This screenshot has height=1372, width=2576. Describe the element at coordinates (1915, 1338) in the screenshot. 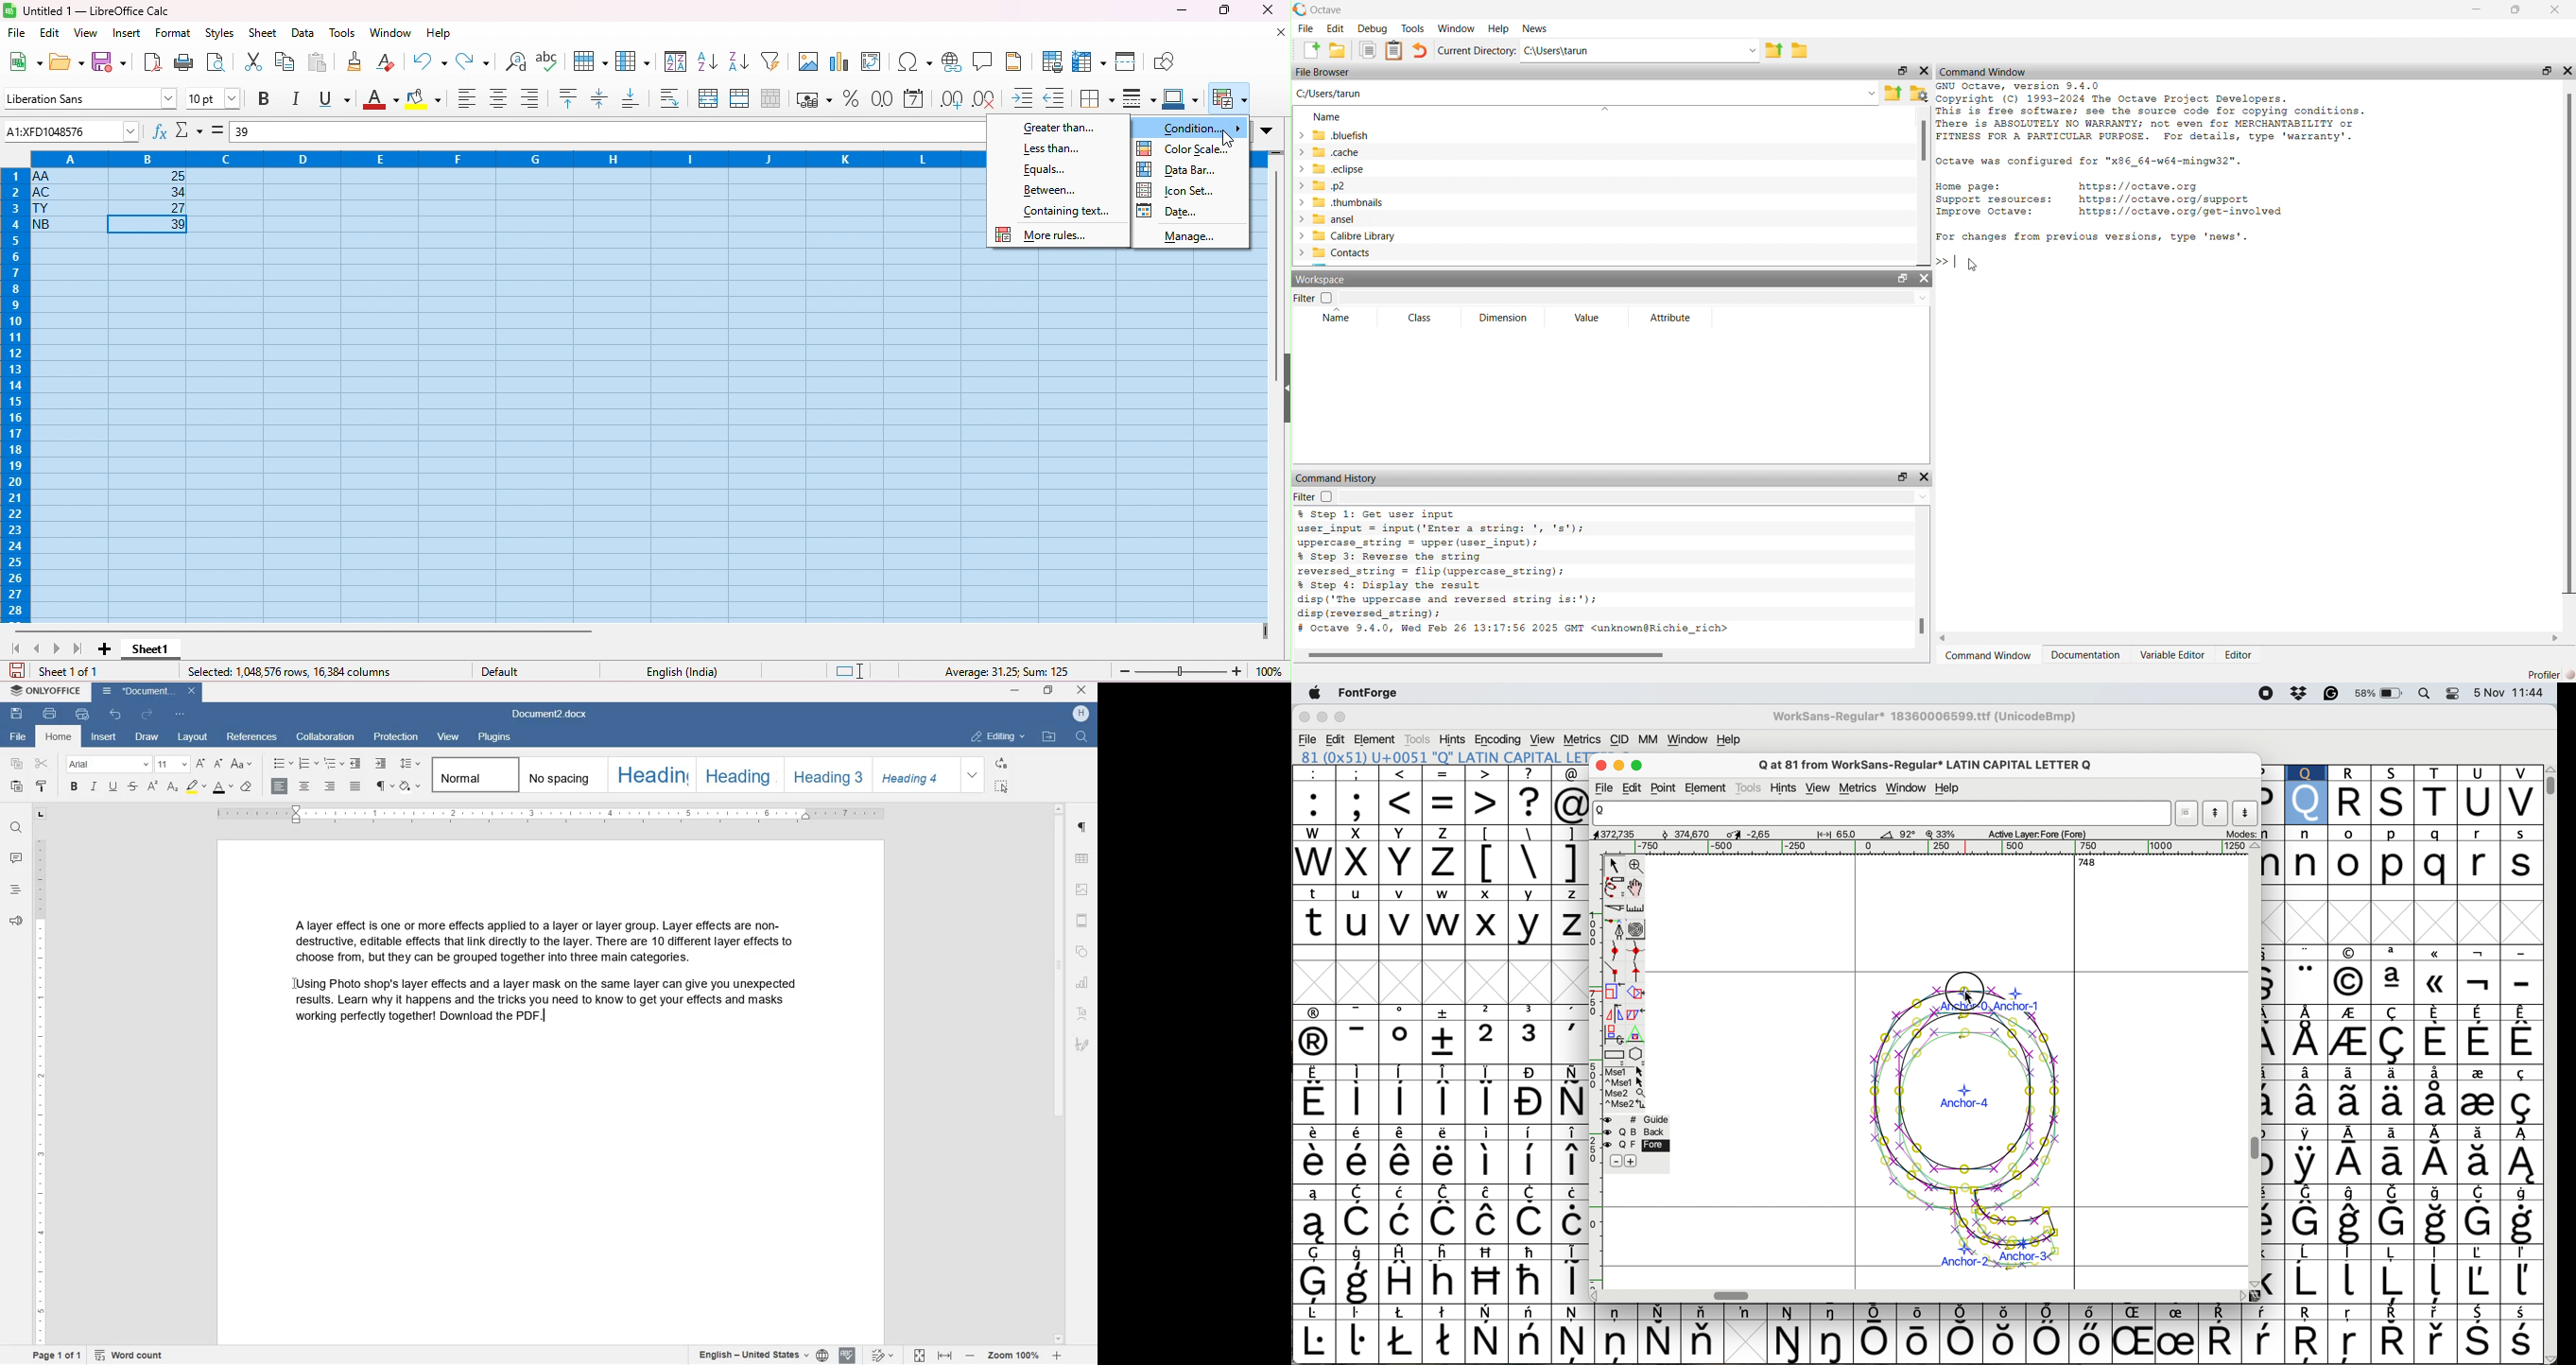

I see `special characters` at that location.